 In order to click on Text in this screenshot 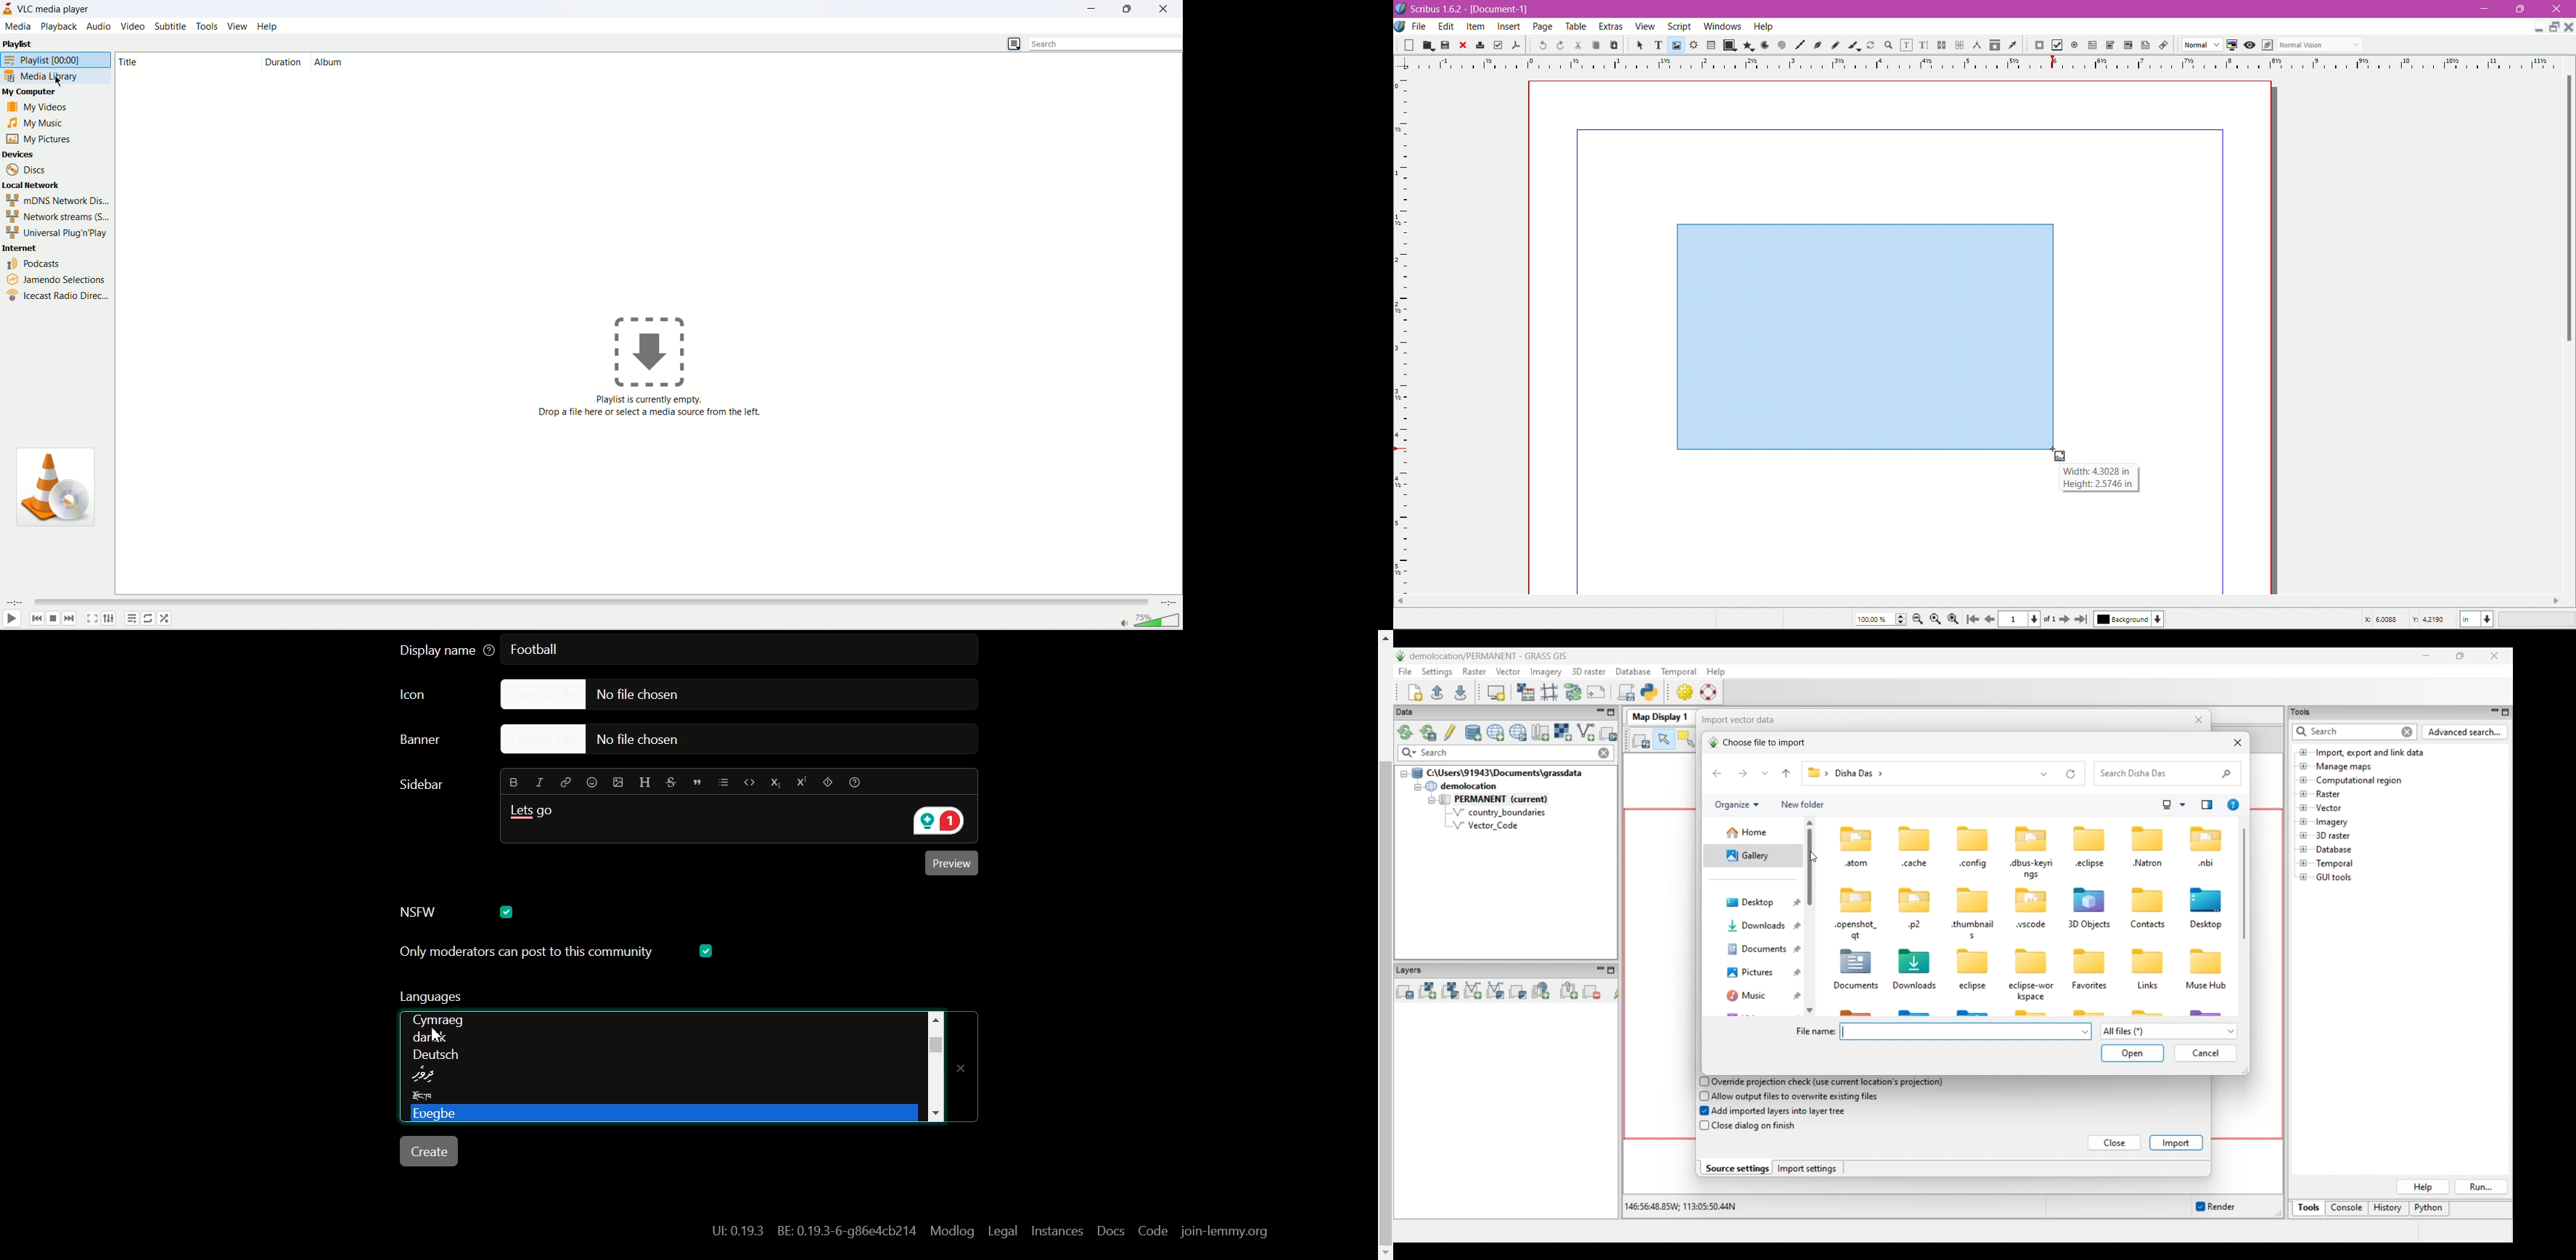, I will do `click(536, 815)`.